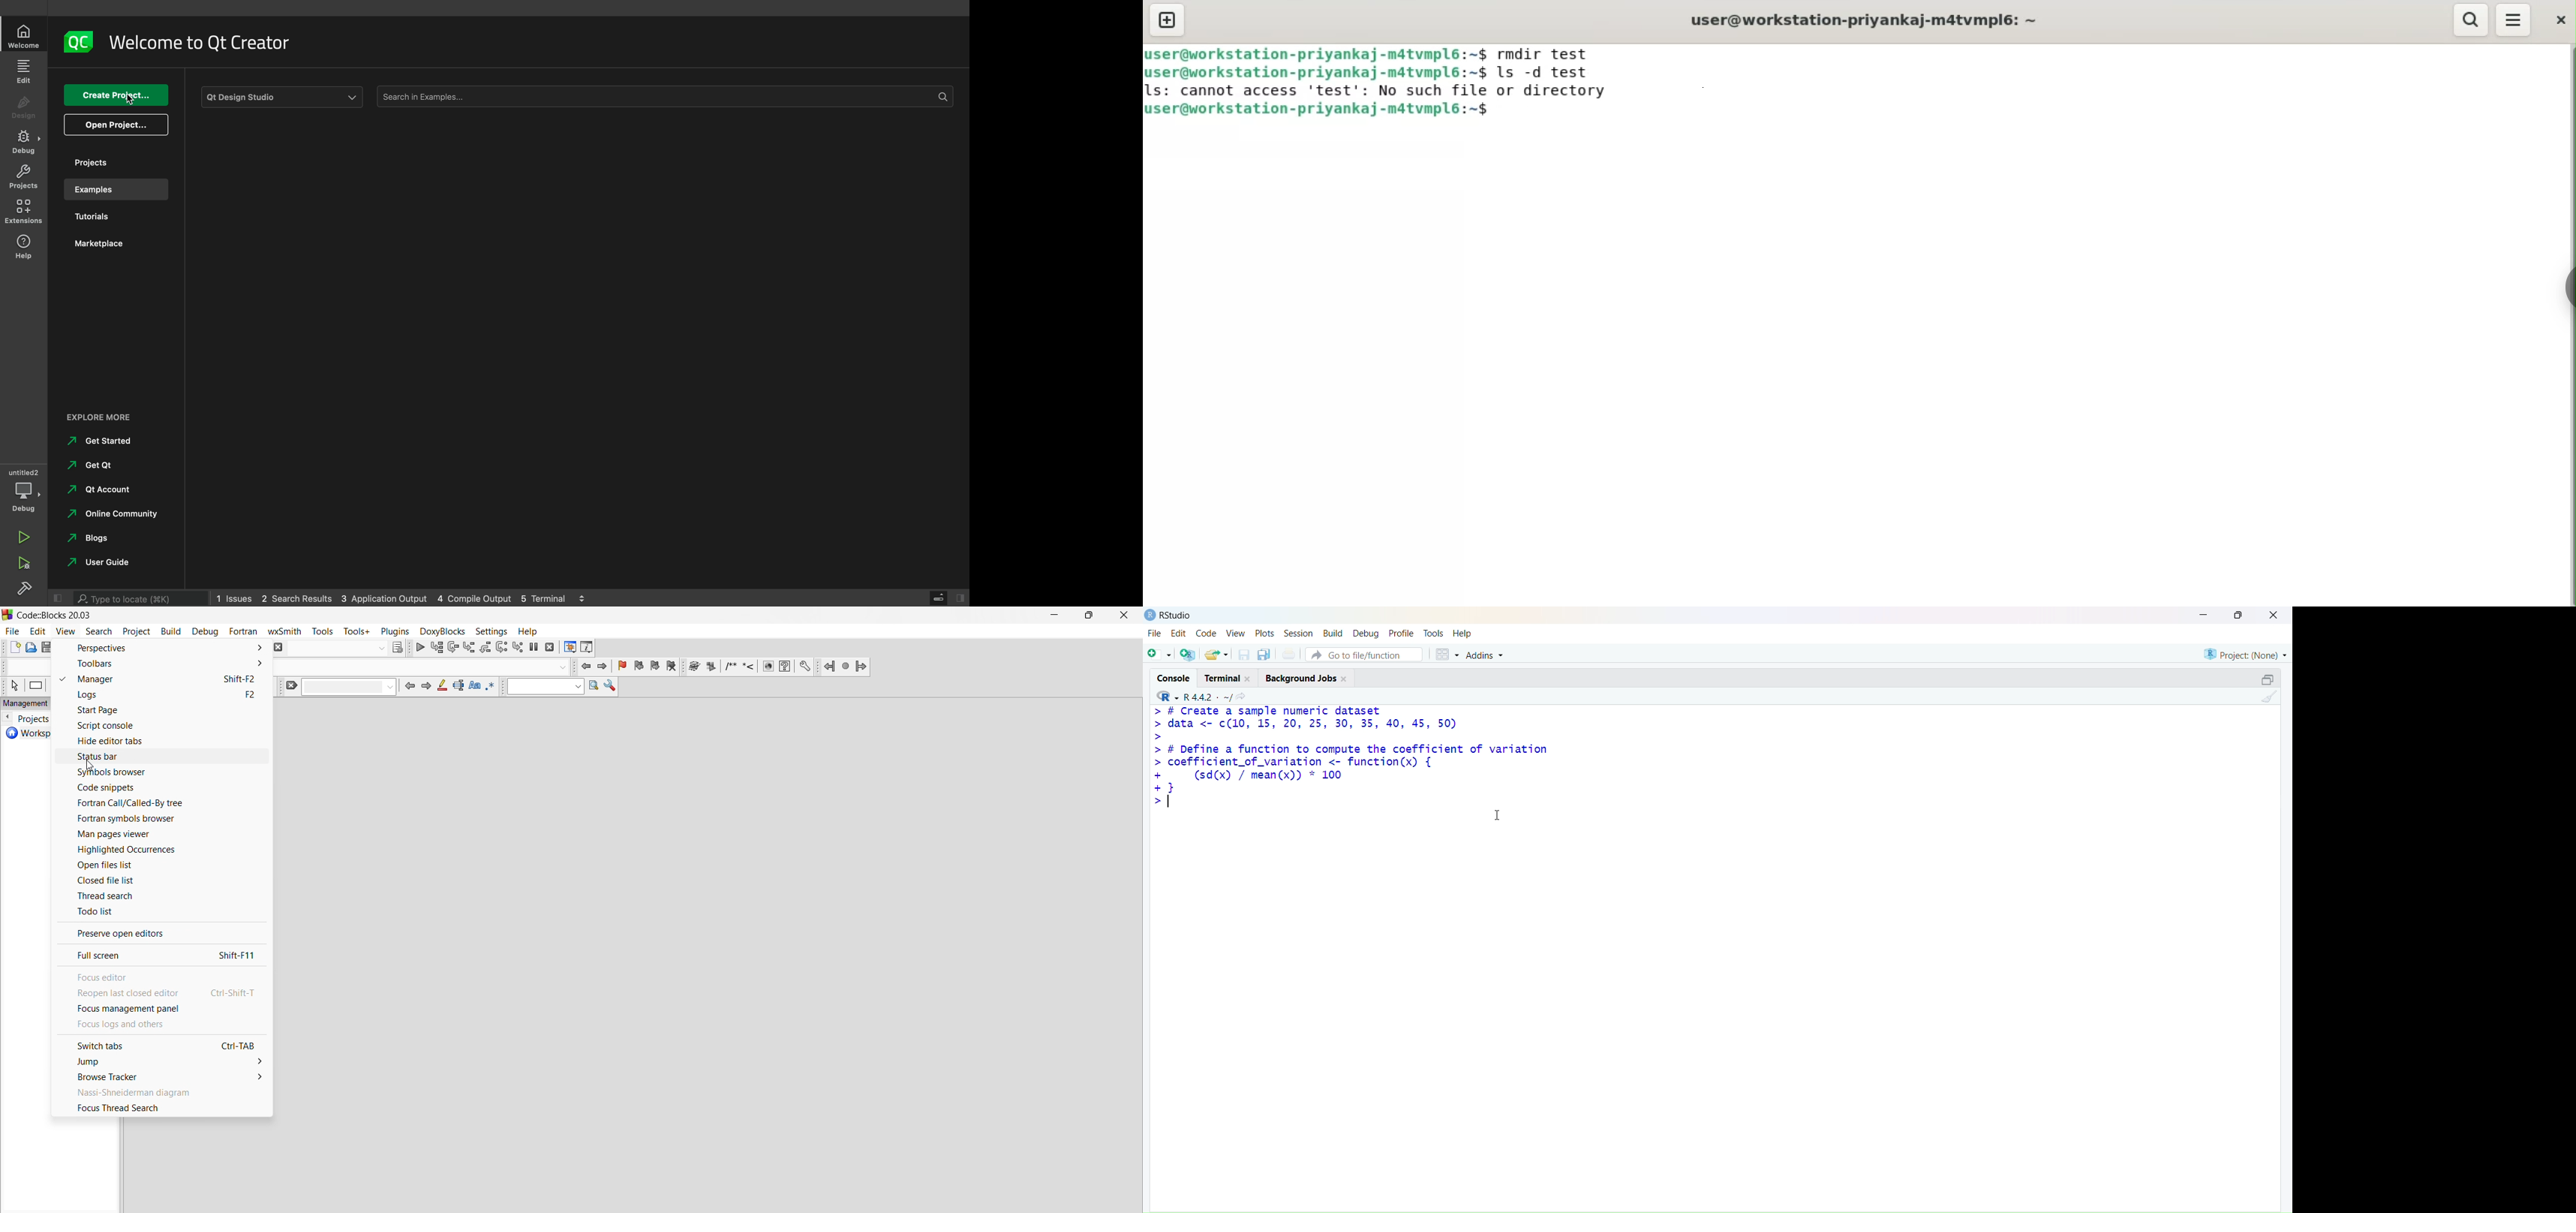 This screenshot has width=2576, height=1232. Describe the element at coordinates (1154, 633) in the screenshot. I see `file` at that location.